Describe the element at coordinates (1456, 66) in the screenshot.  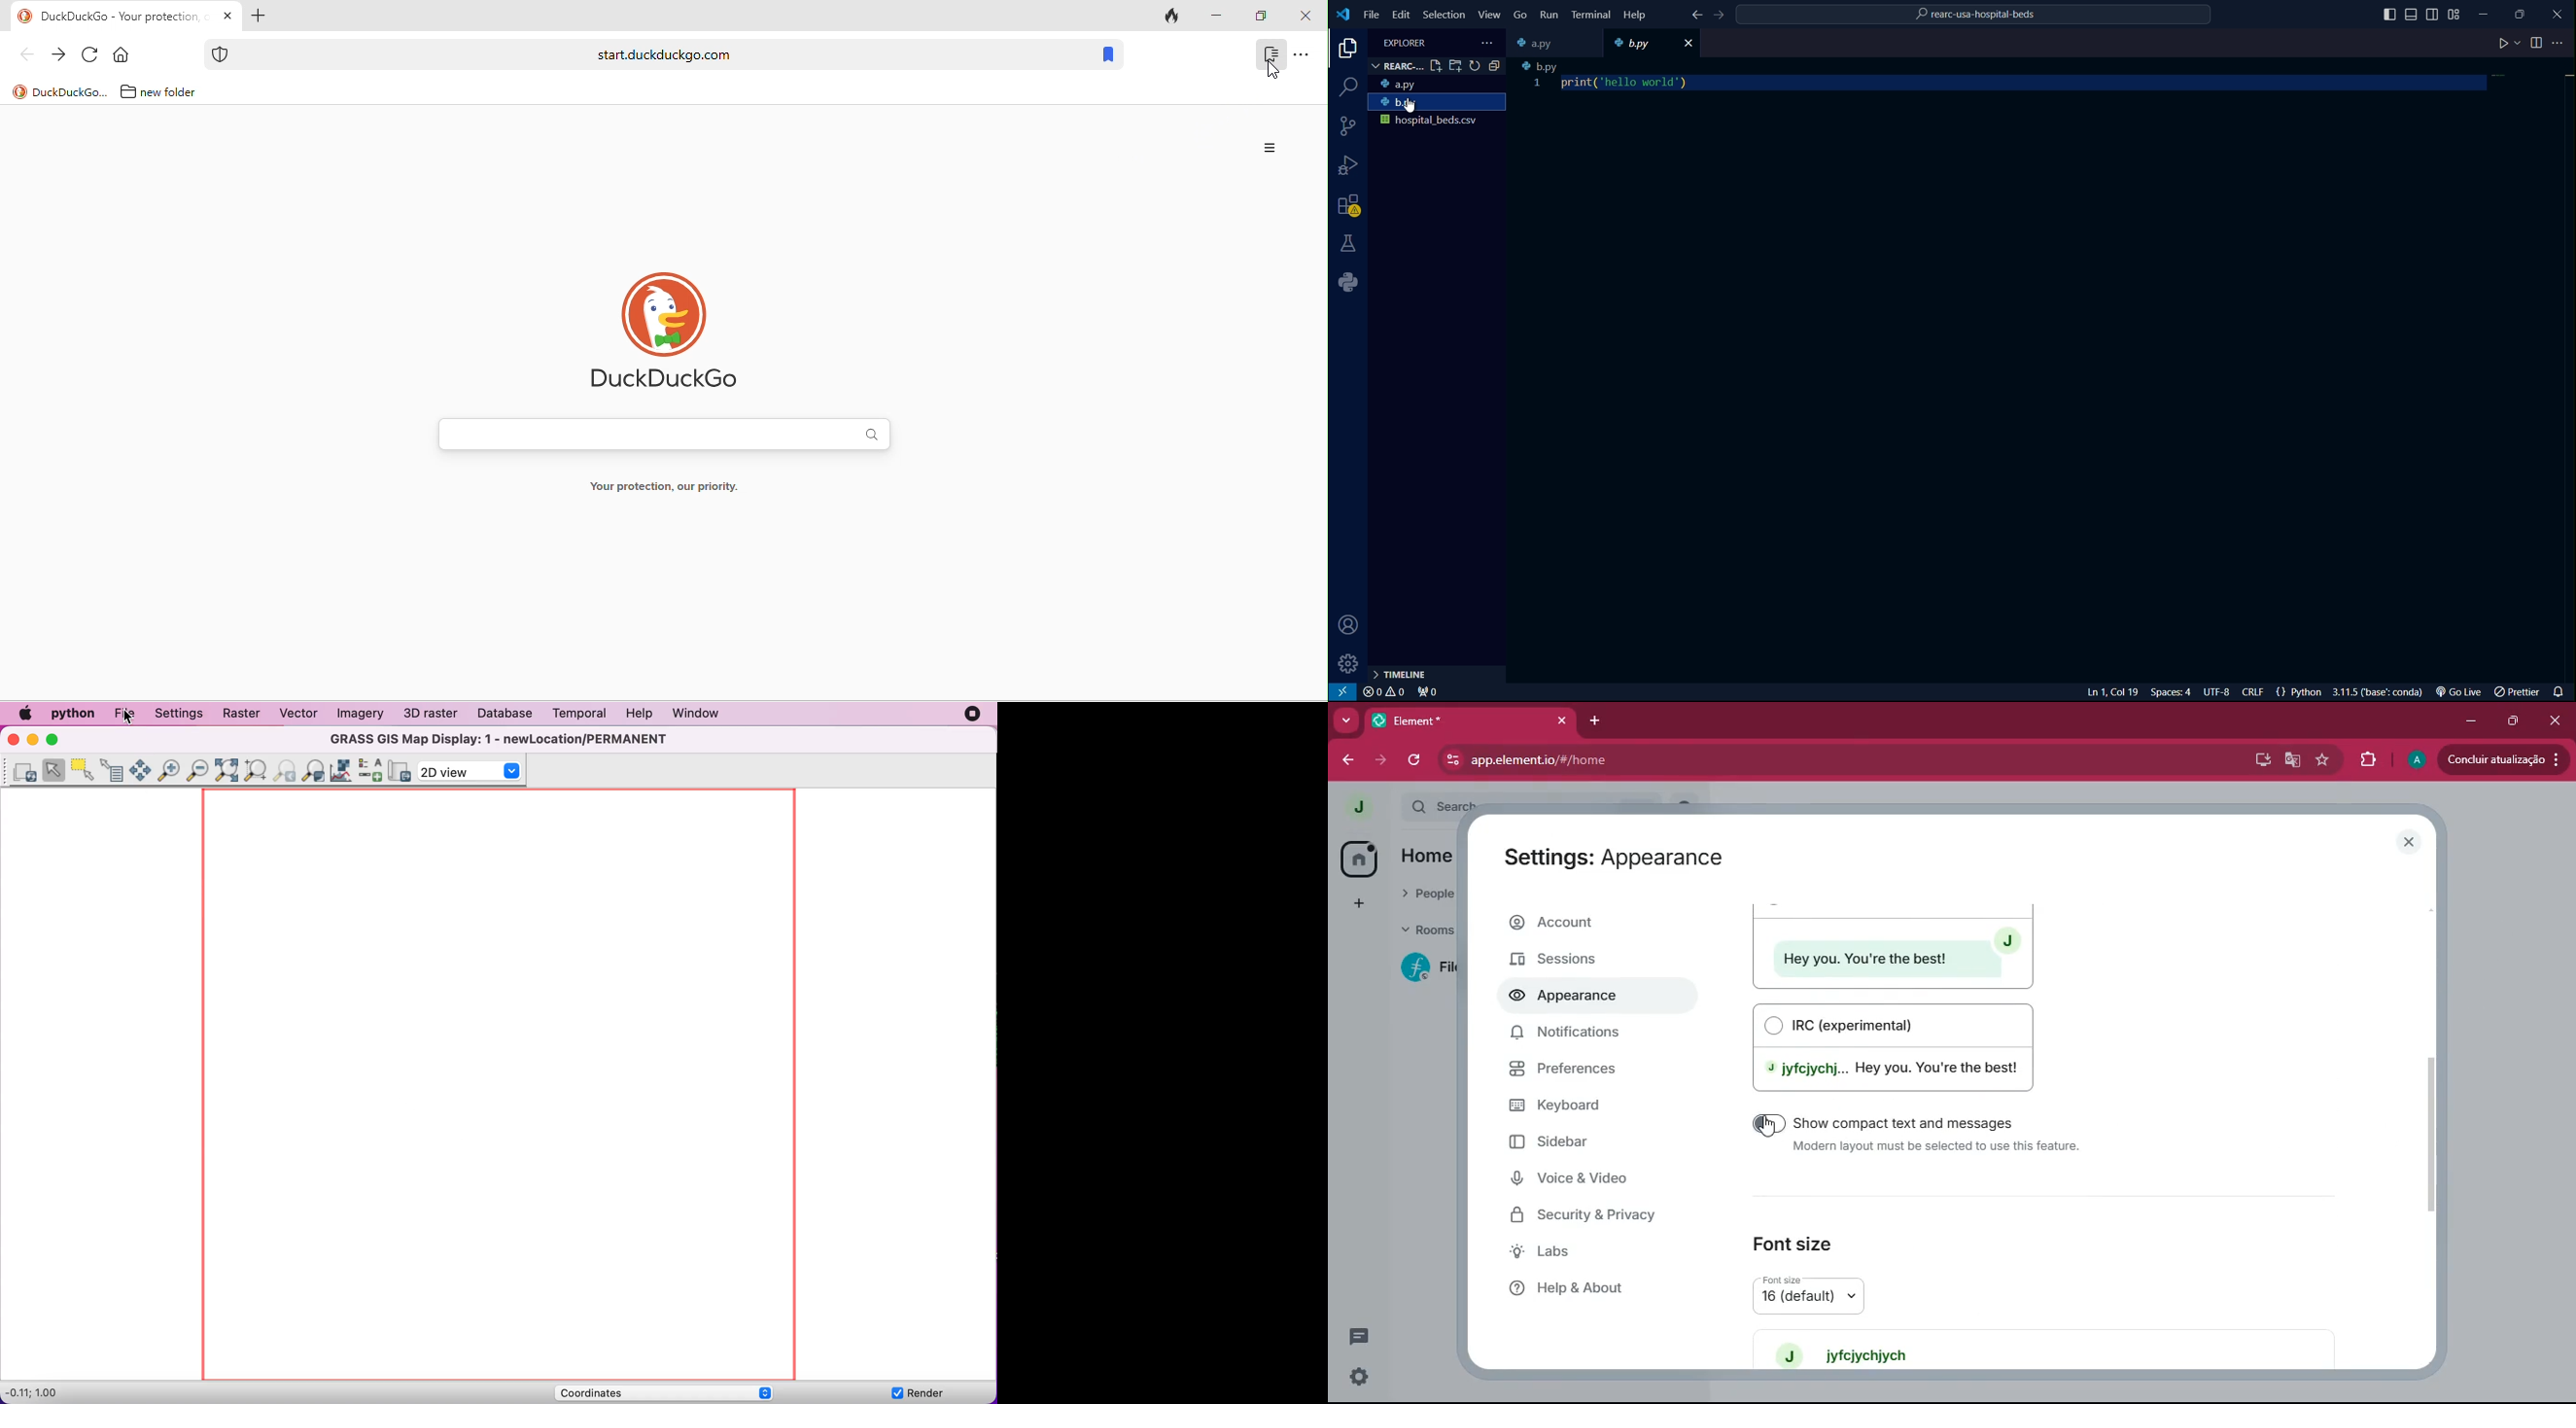
I see `open folder` at that location.